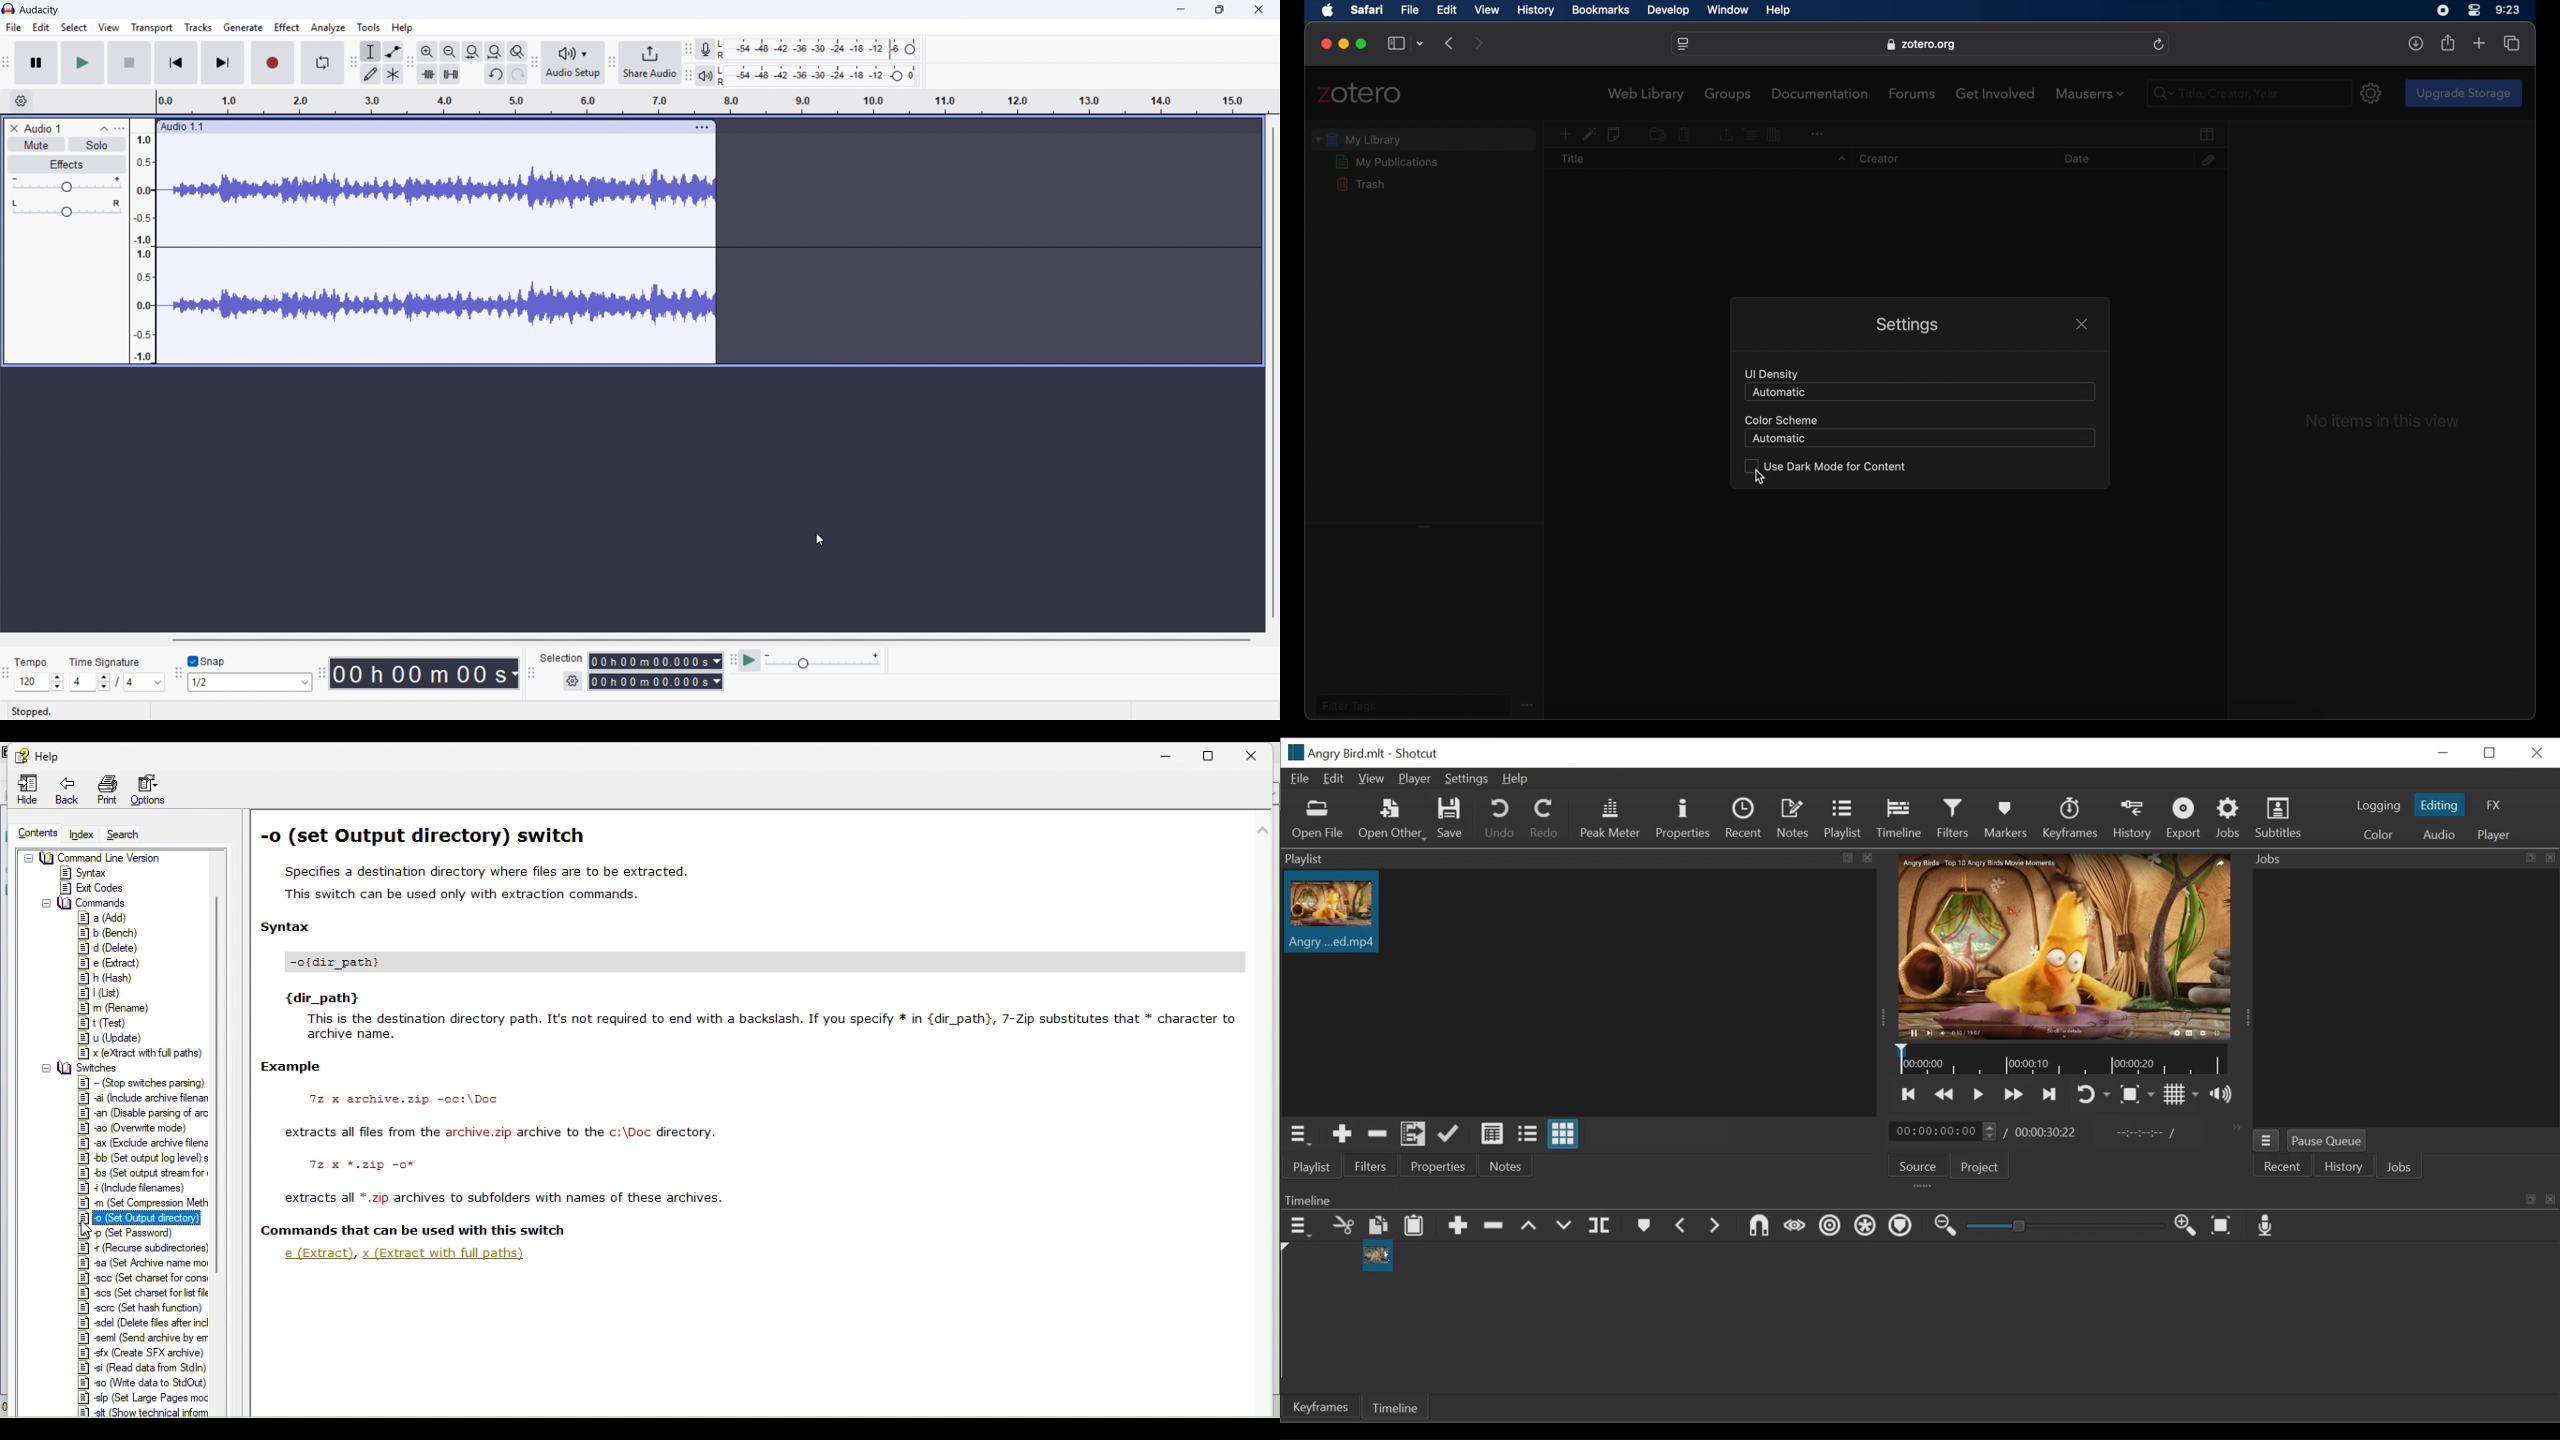  Describe the element at coordinates (1220, 10) in the screenshot. I see `maximise ` at that location.